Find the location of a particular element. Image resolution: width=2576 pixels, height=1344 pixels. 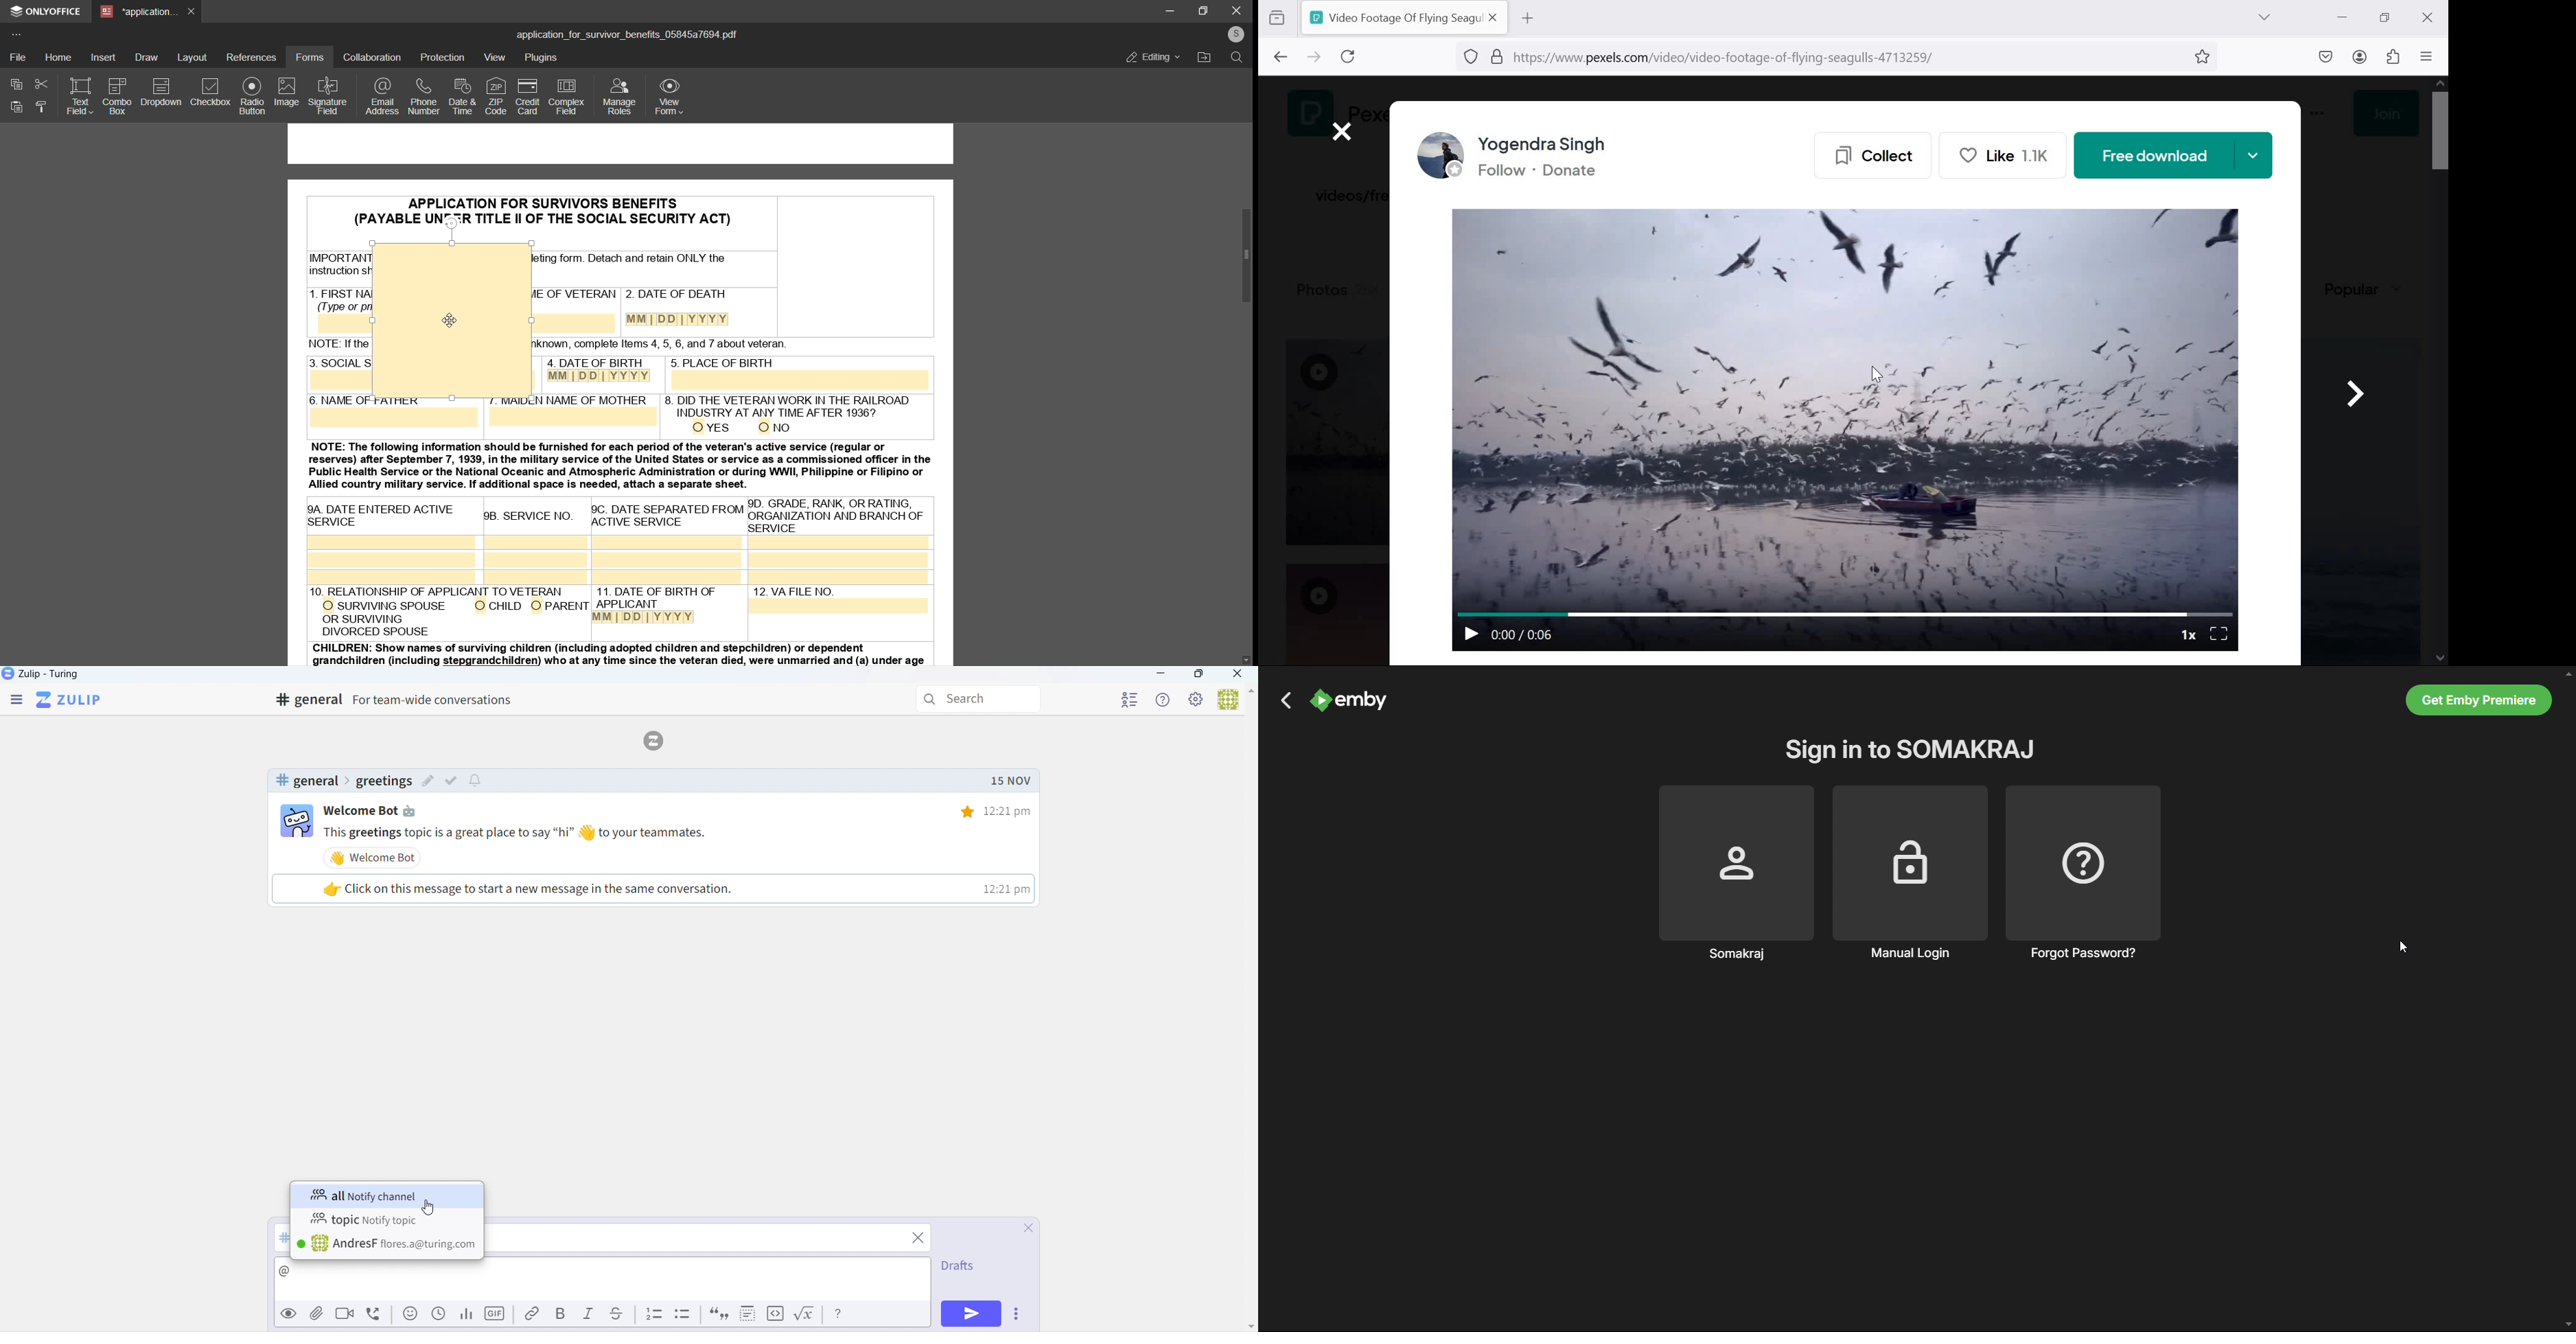

Minimize is located at coordinates (1161, 675).